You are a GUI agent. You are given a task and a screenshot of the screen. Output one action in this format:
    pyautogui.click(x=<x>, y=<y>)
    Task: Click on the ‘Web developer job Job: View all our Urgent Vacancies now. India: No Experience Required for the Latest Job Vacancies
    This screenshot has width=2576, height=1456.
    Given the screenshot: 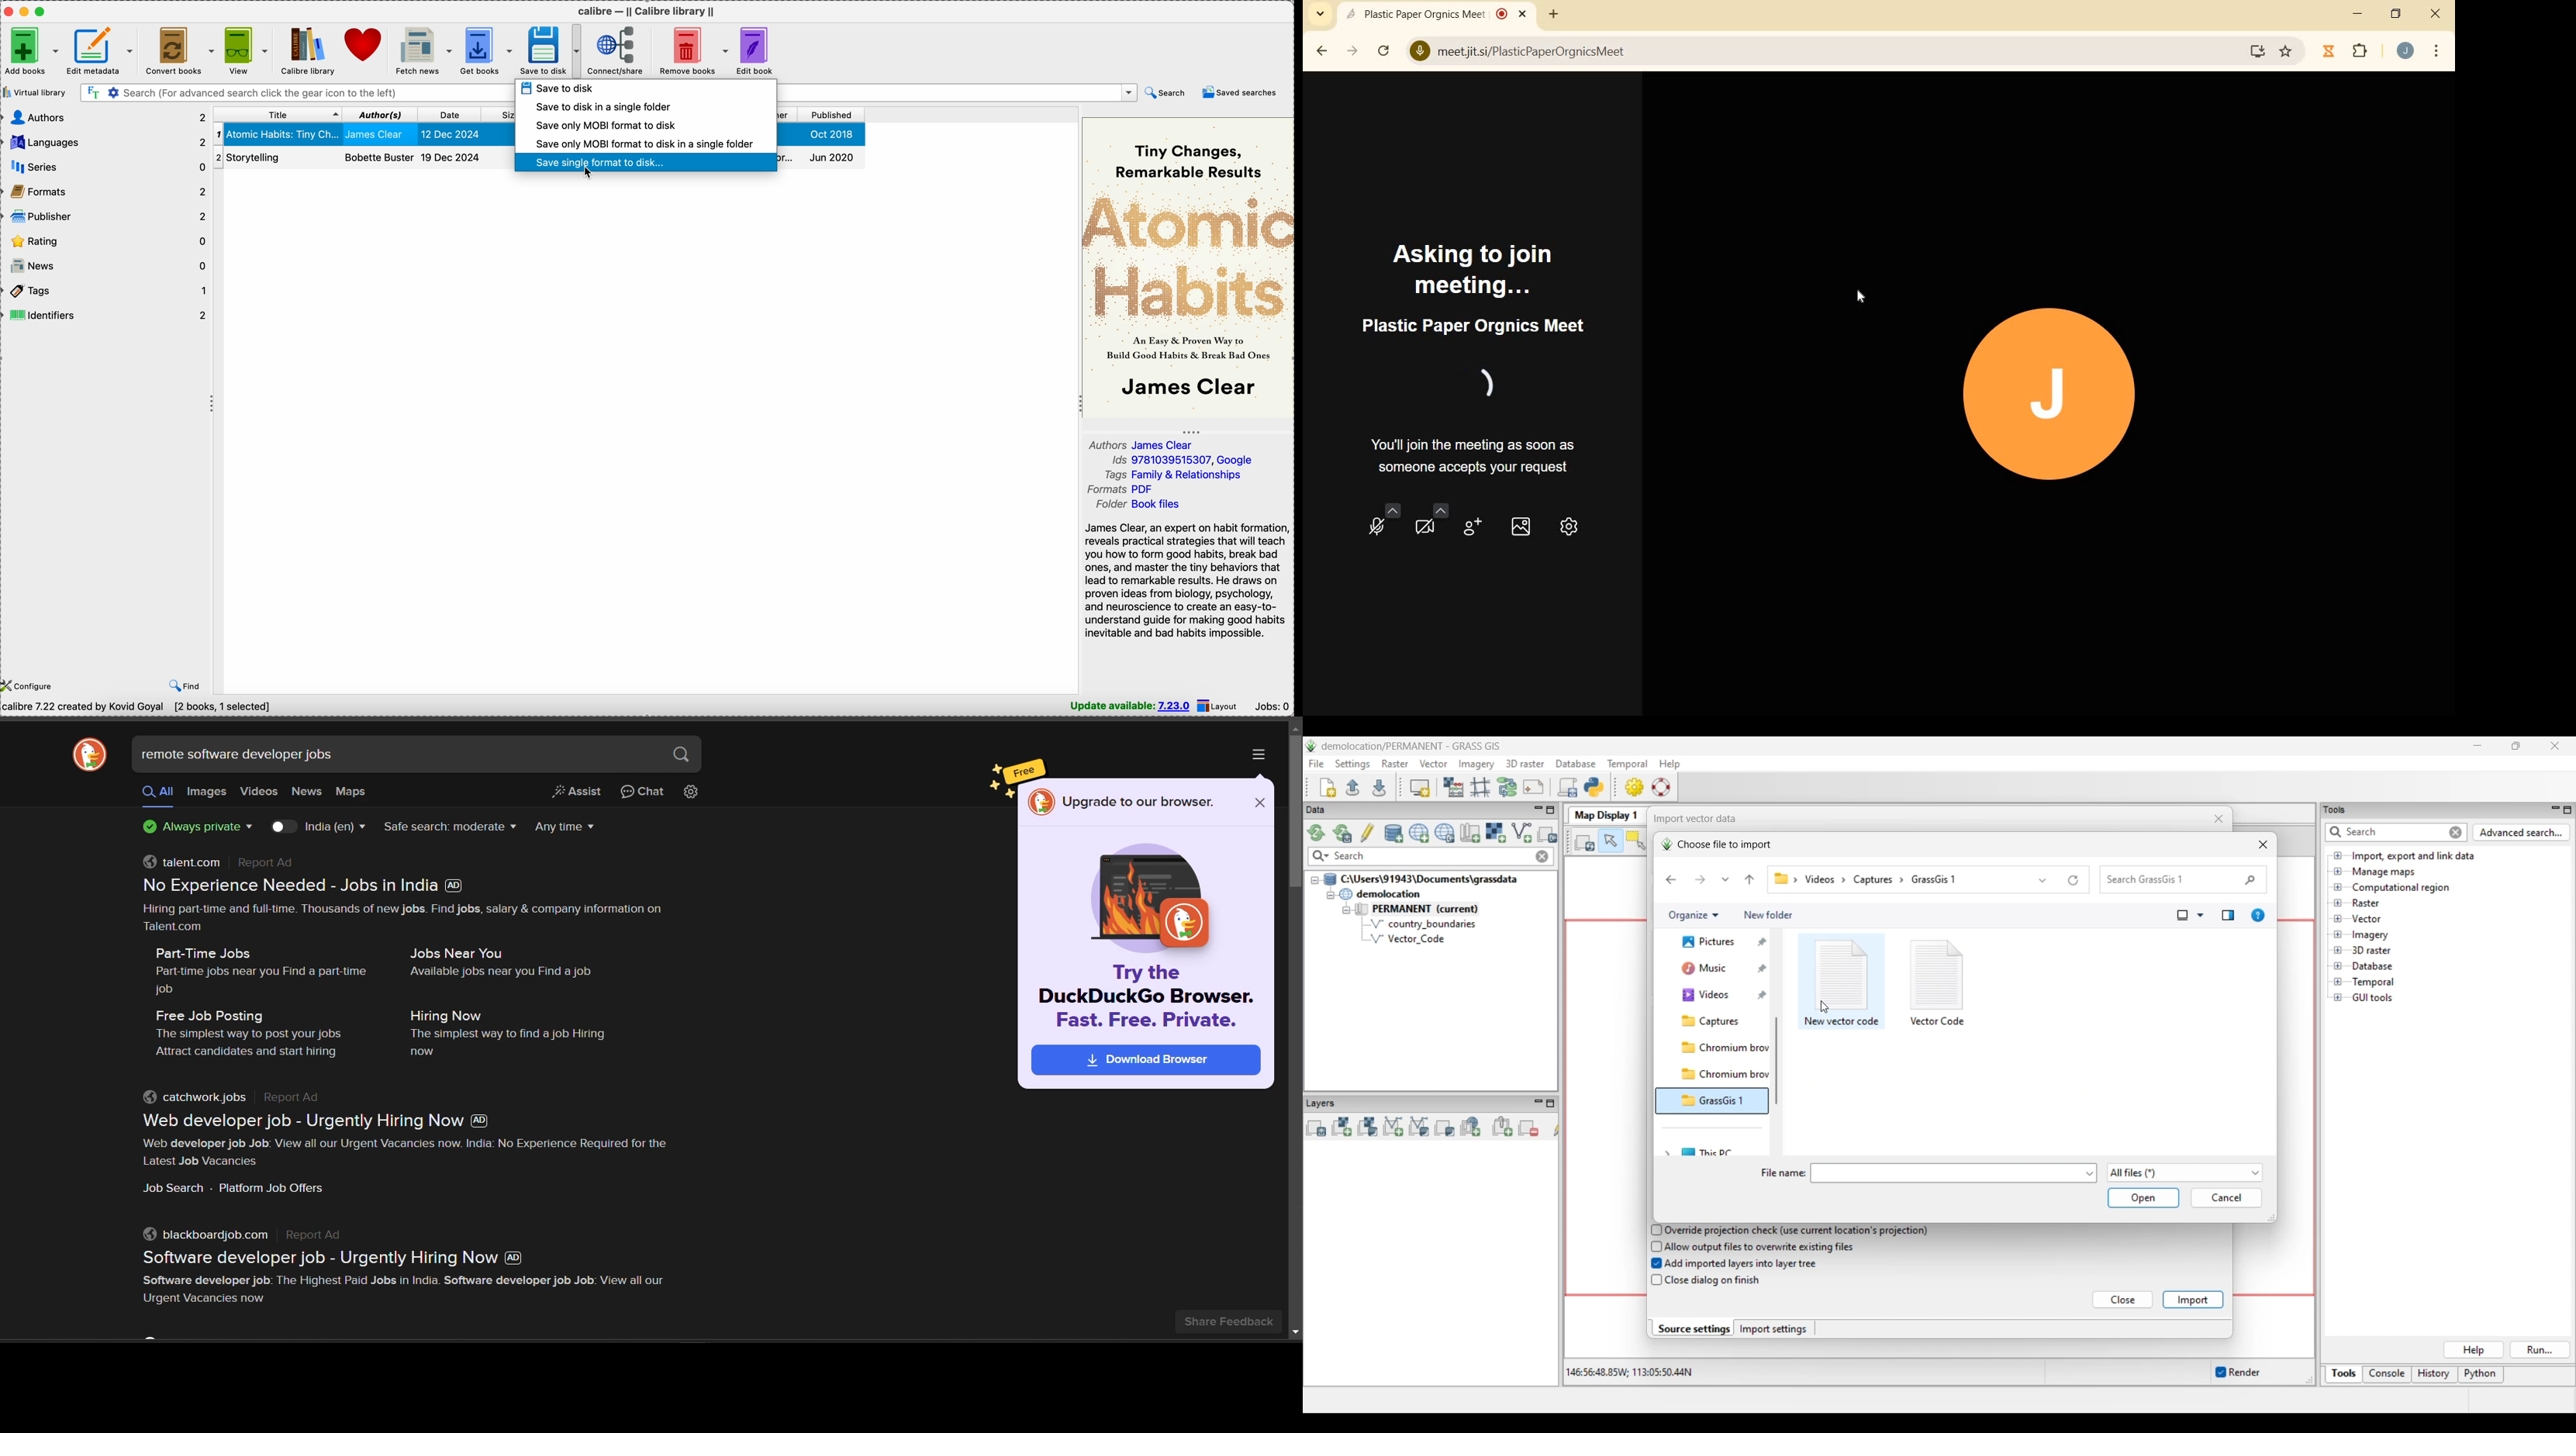 What is the action you would take?
    pyautogui.click(x=403, y=1153)
    